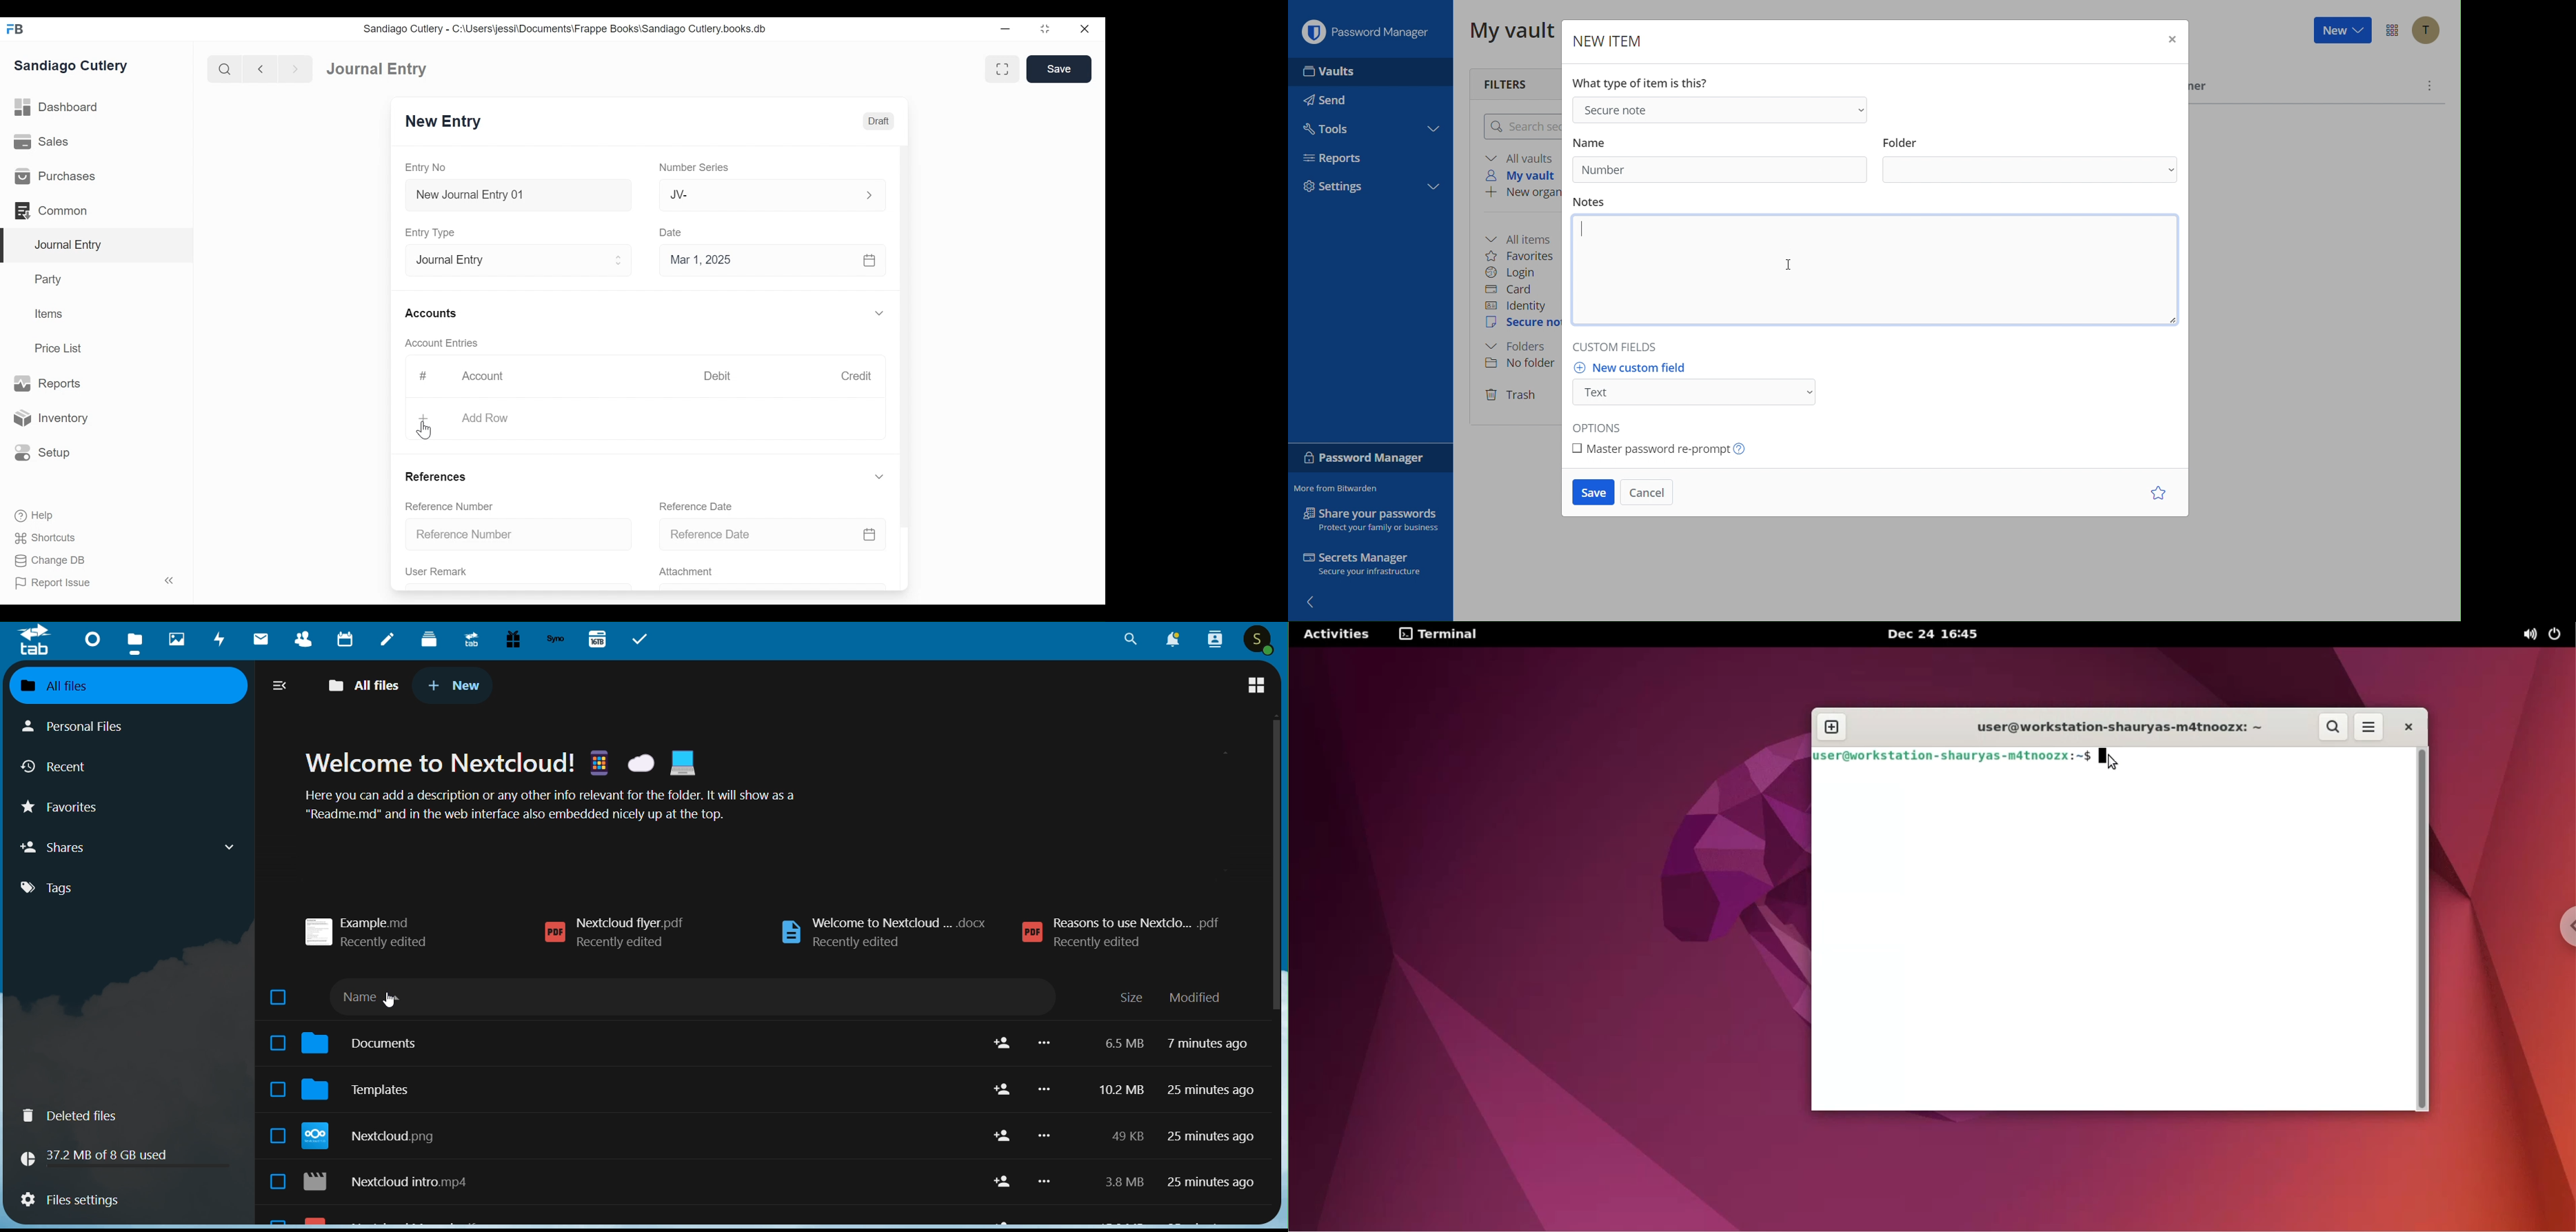 Image resolution: width=2576 pixels, height=1232 pixels. I want to click on Folder, so click(2029, 160).